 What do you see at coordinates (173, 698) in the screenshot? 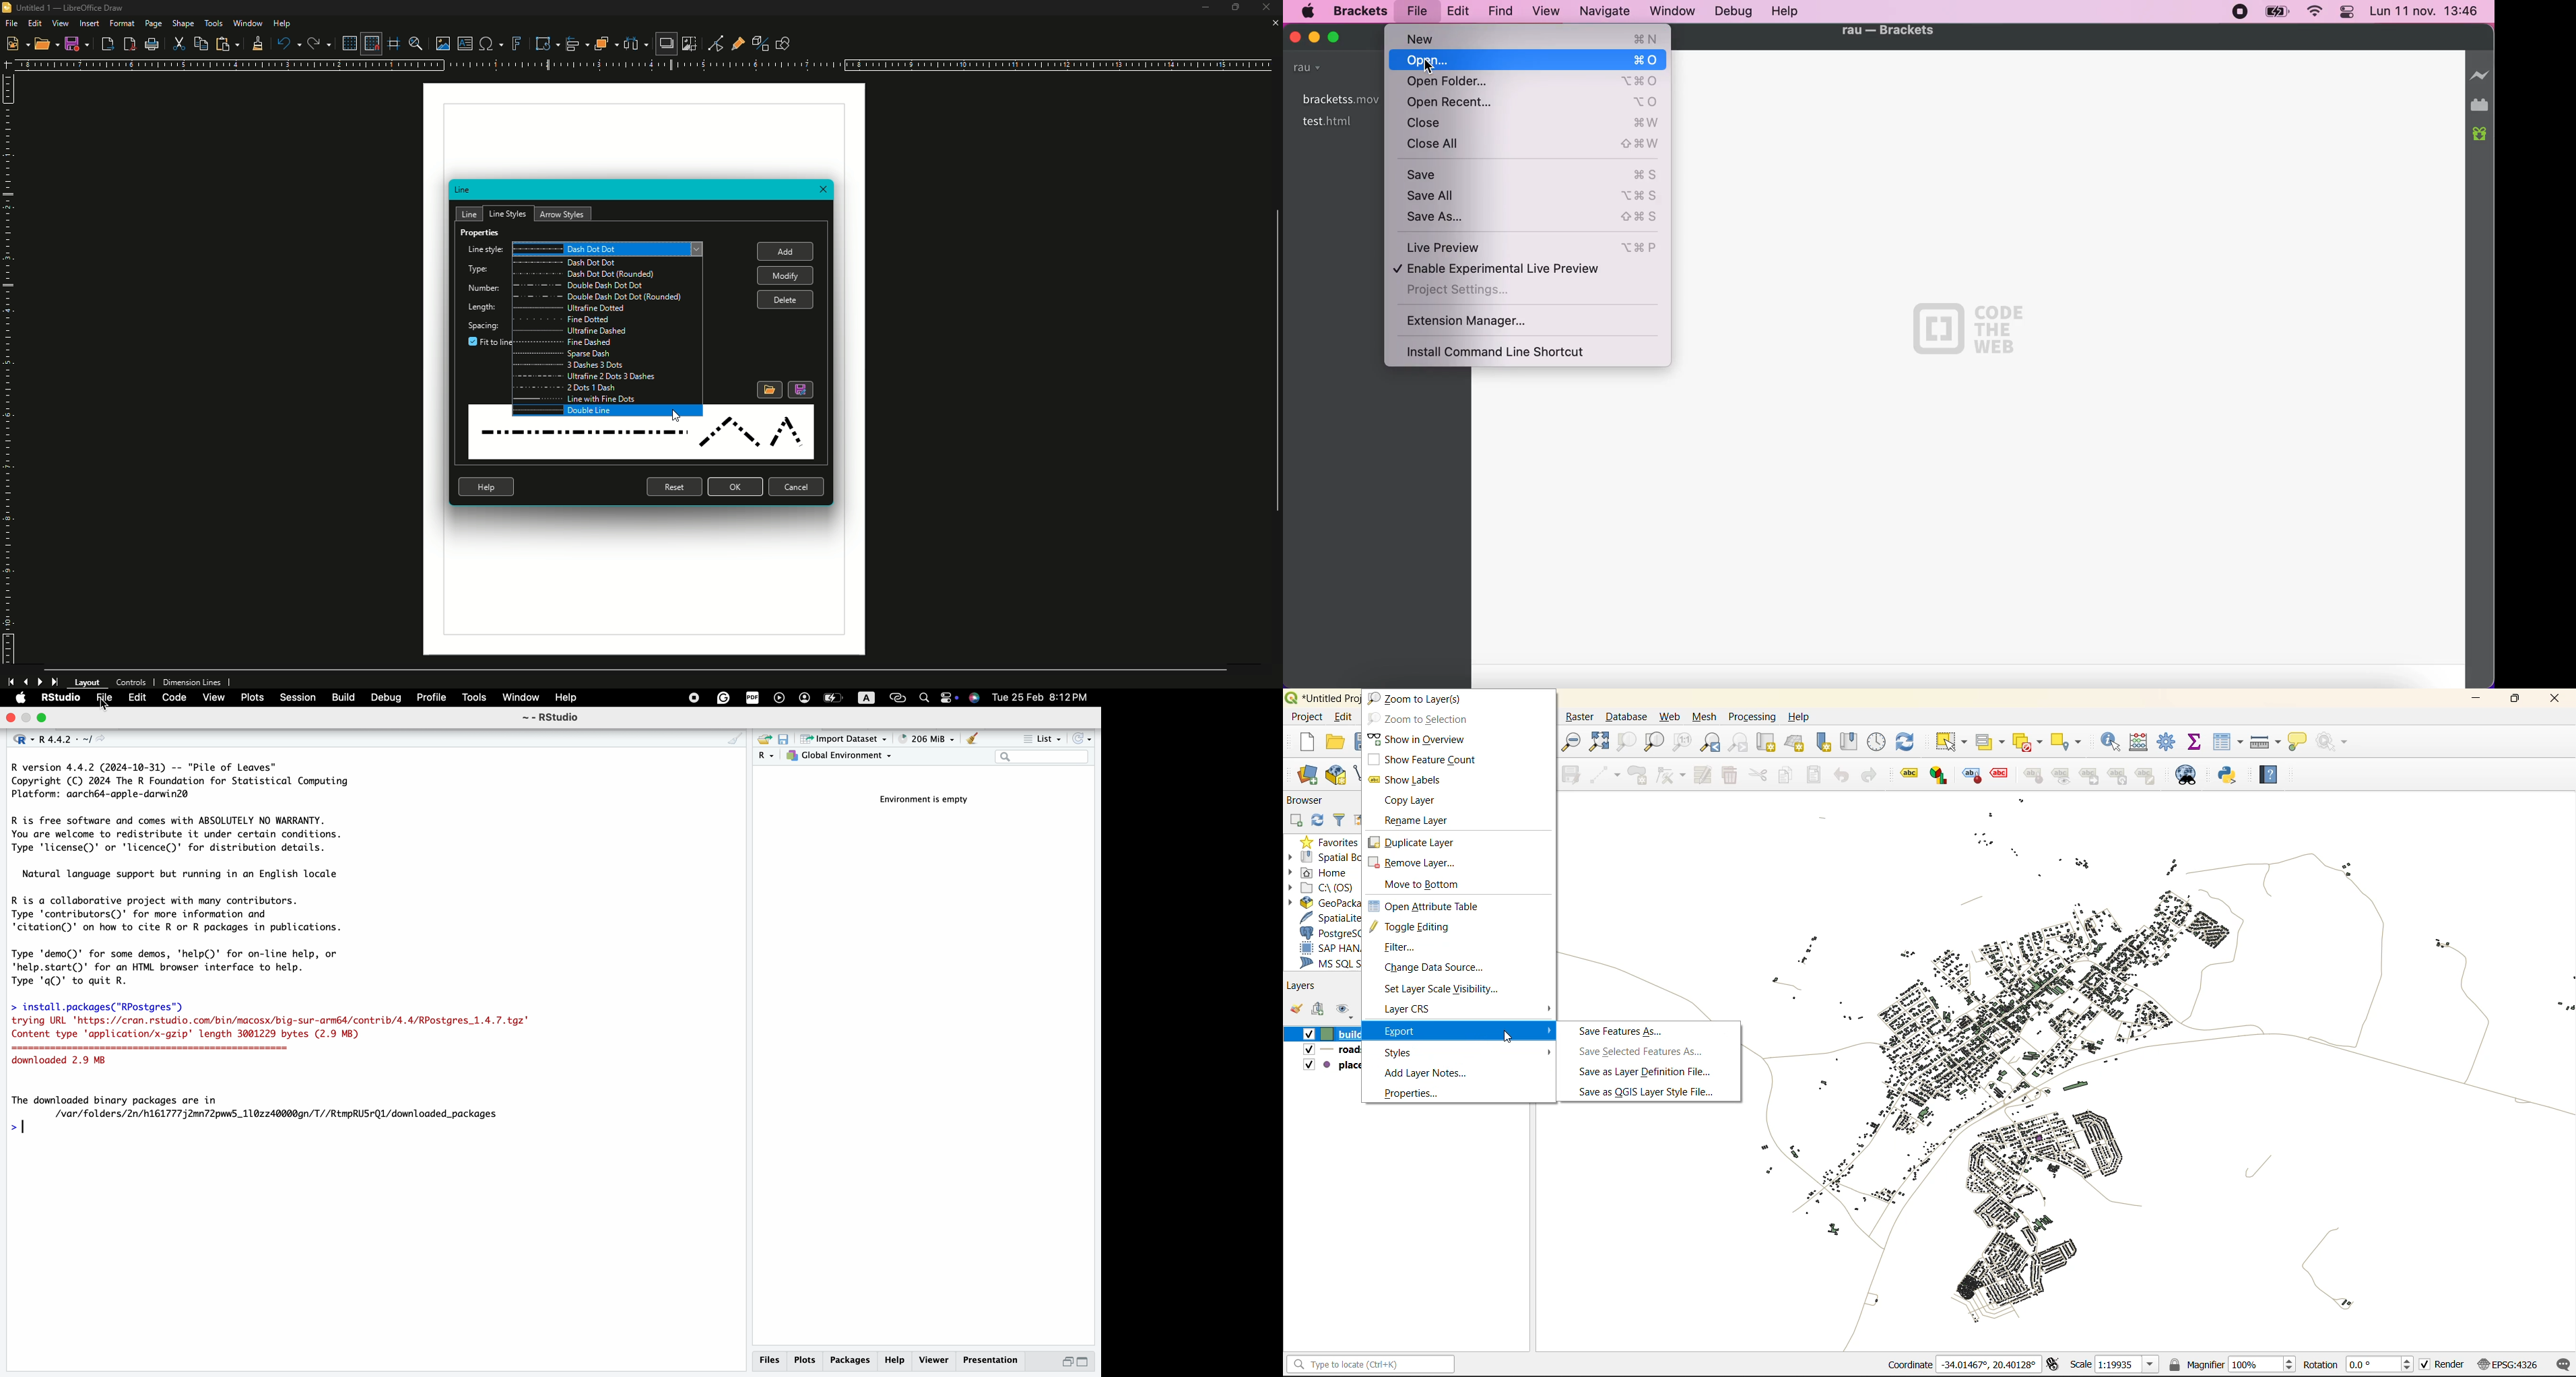
I see `code` at bounding box center [173, 698].